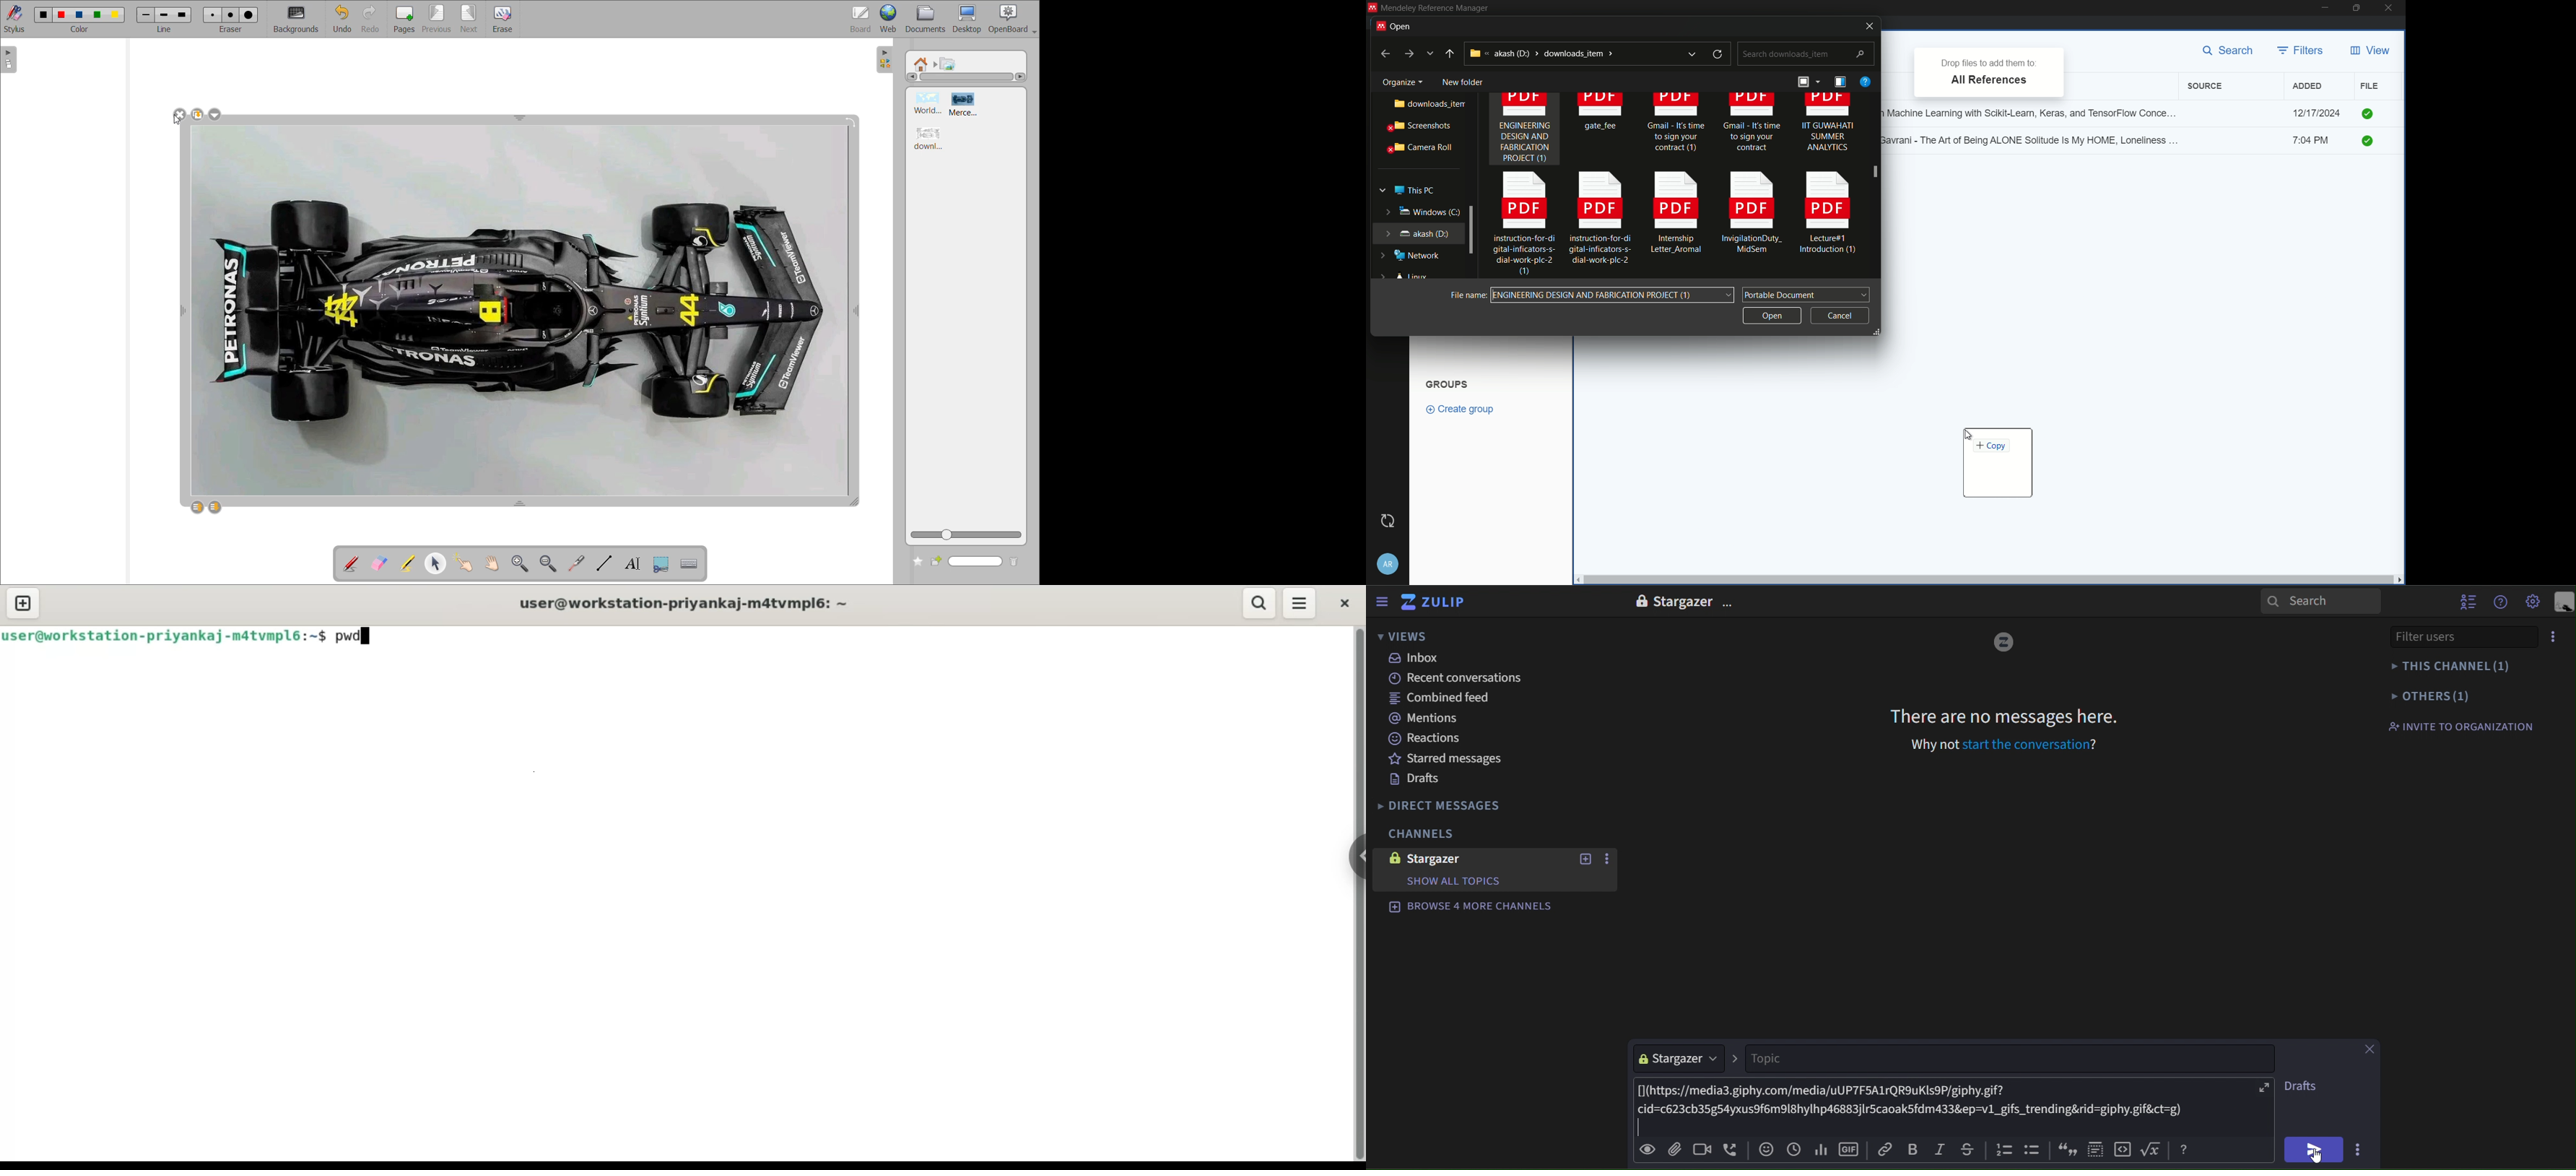 The width and height of the screenshot is (2576, 1176). Describe the element at coordinates (1435, 8) in the screenshot. I see `Mendeley Reference Manager` at that location.